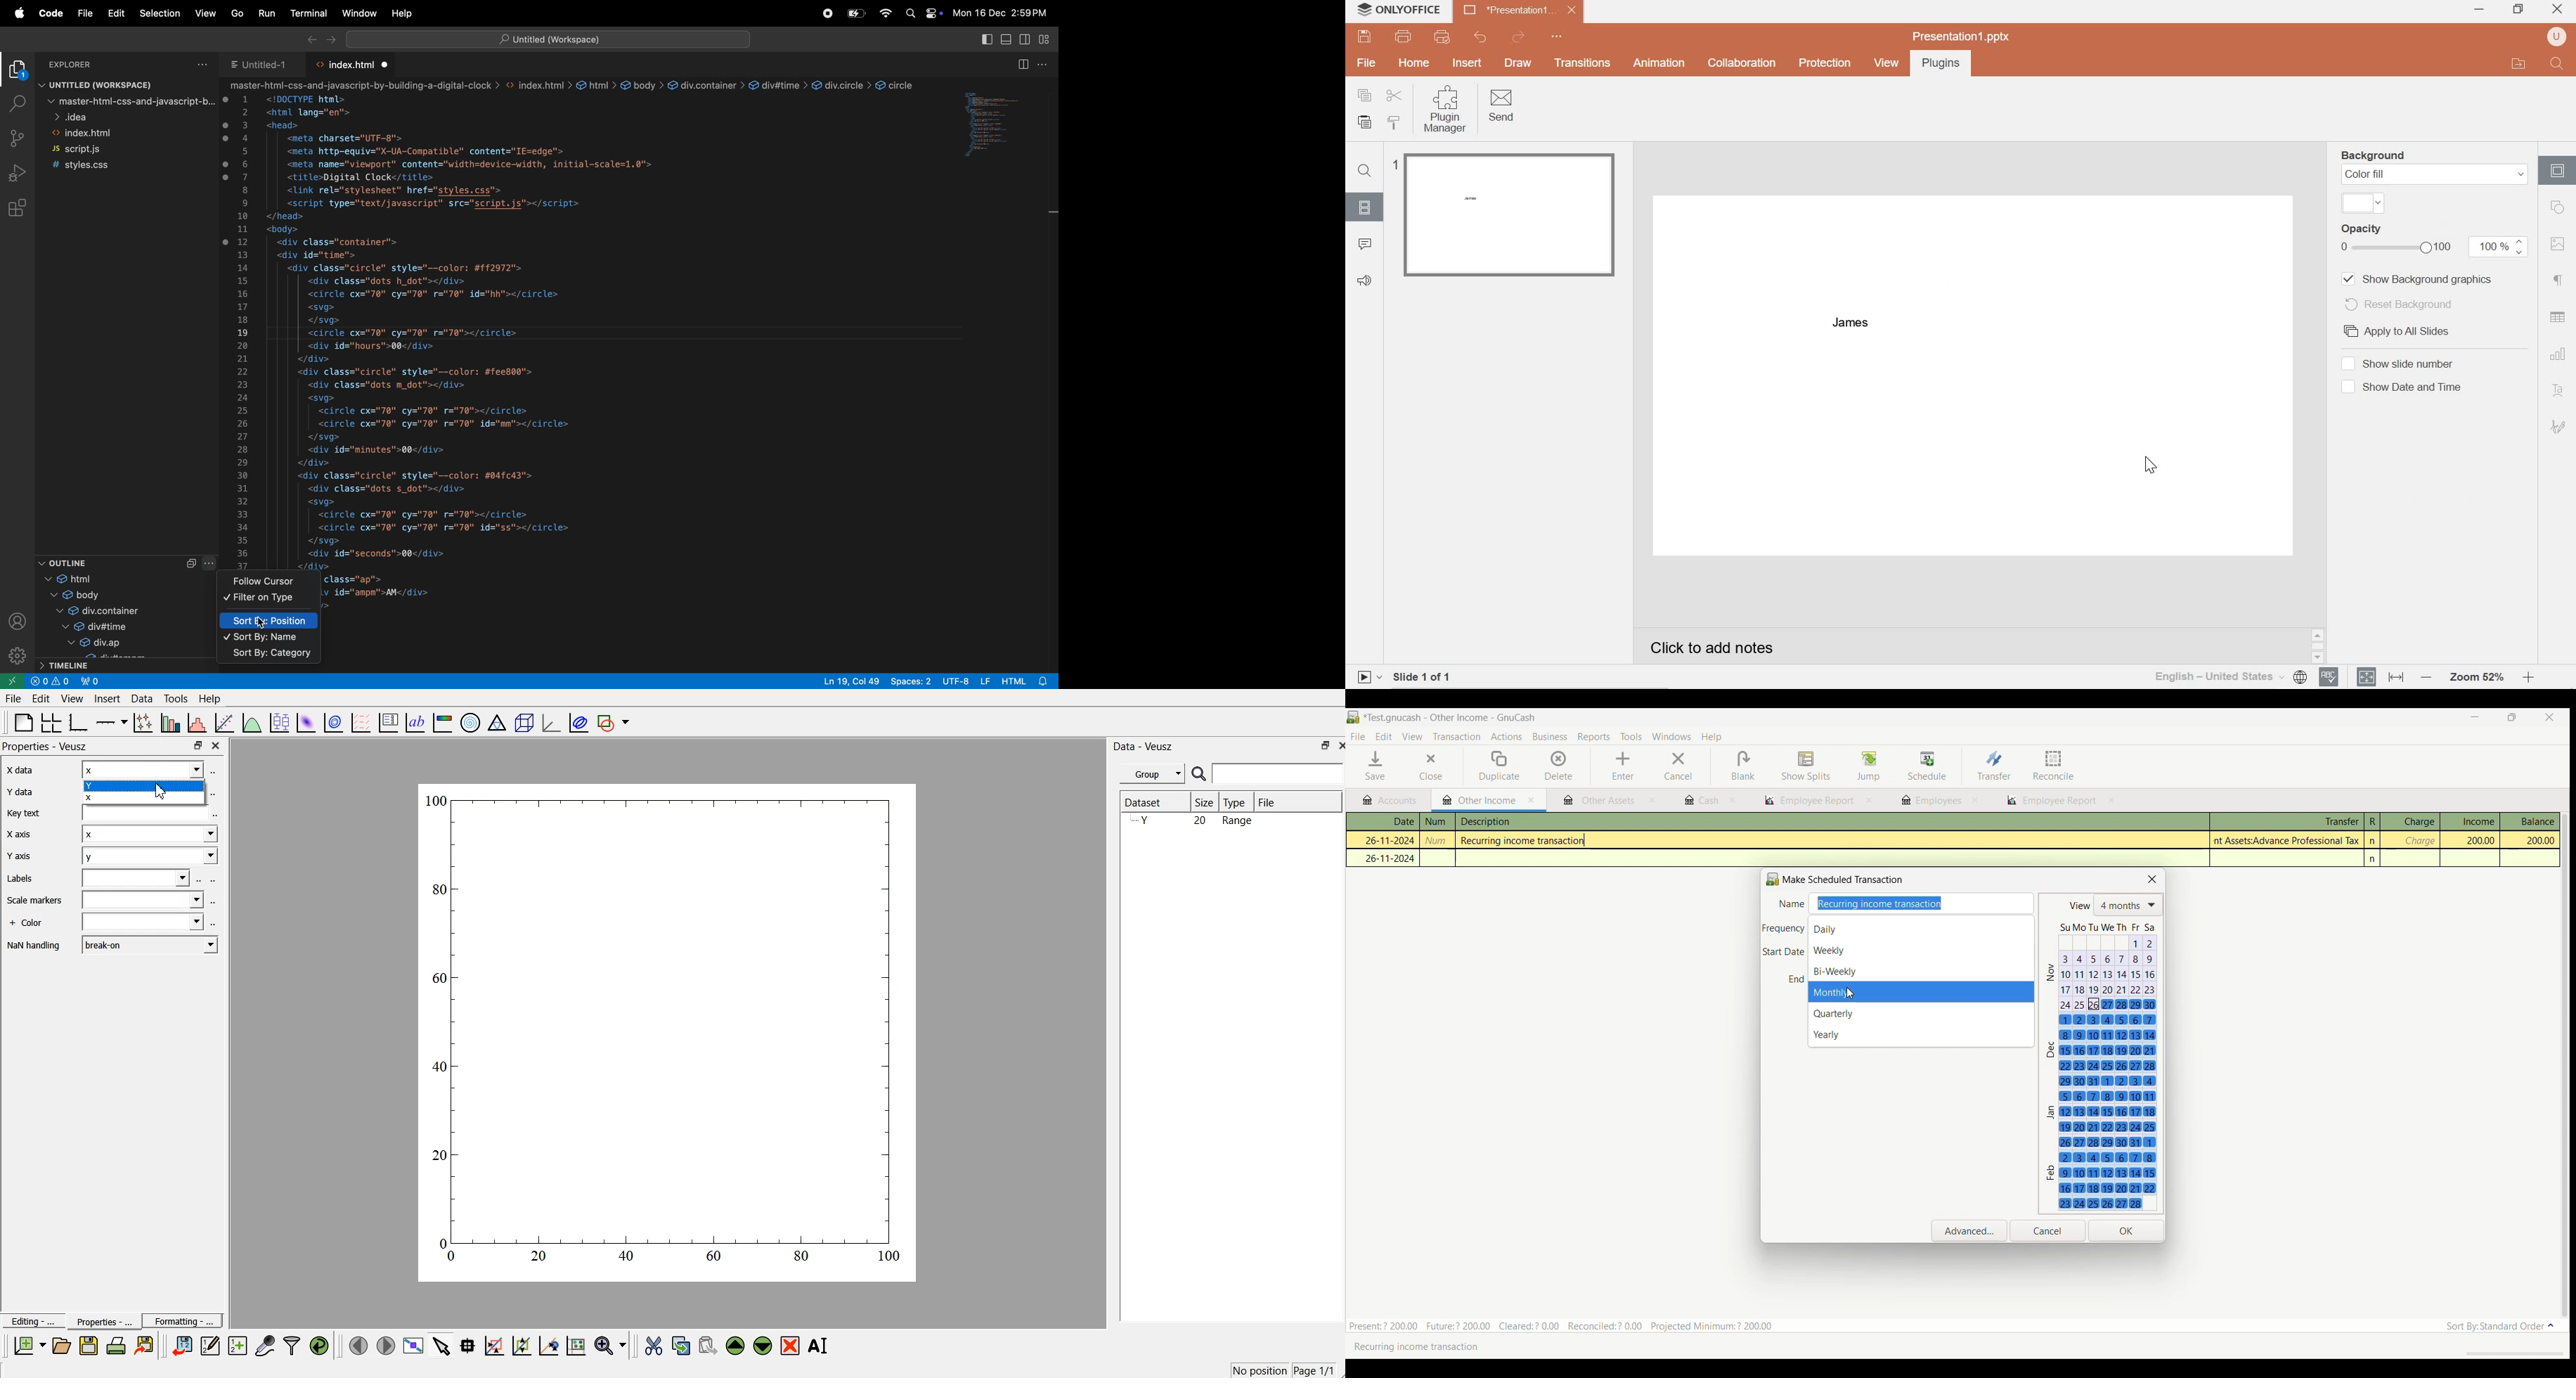 The width and height of the screenshot is (2576, 1400). Describe the element at coordinates (414, 1345) in the screenshot. I see `View plot full screen` at that location.